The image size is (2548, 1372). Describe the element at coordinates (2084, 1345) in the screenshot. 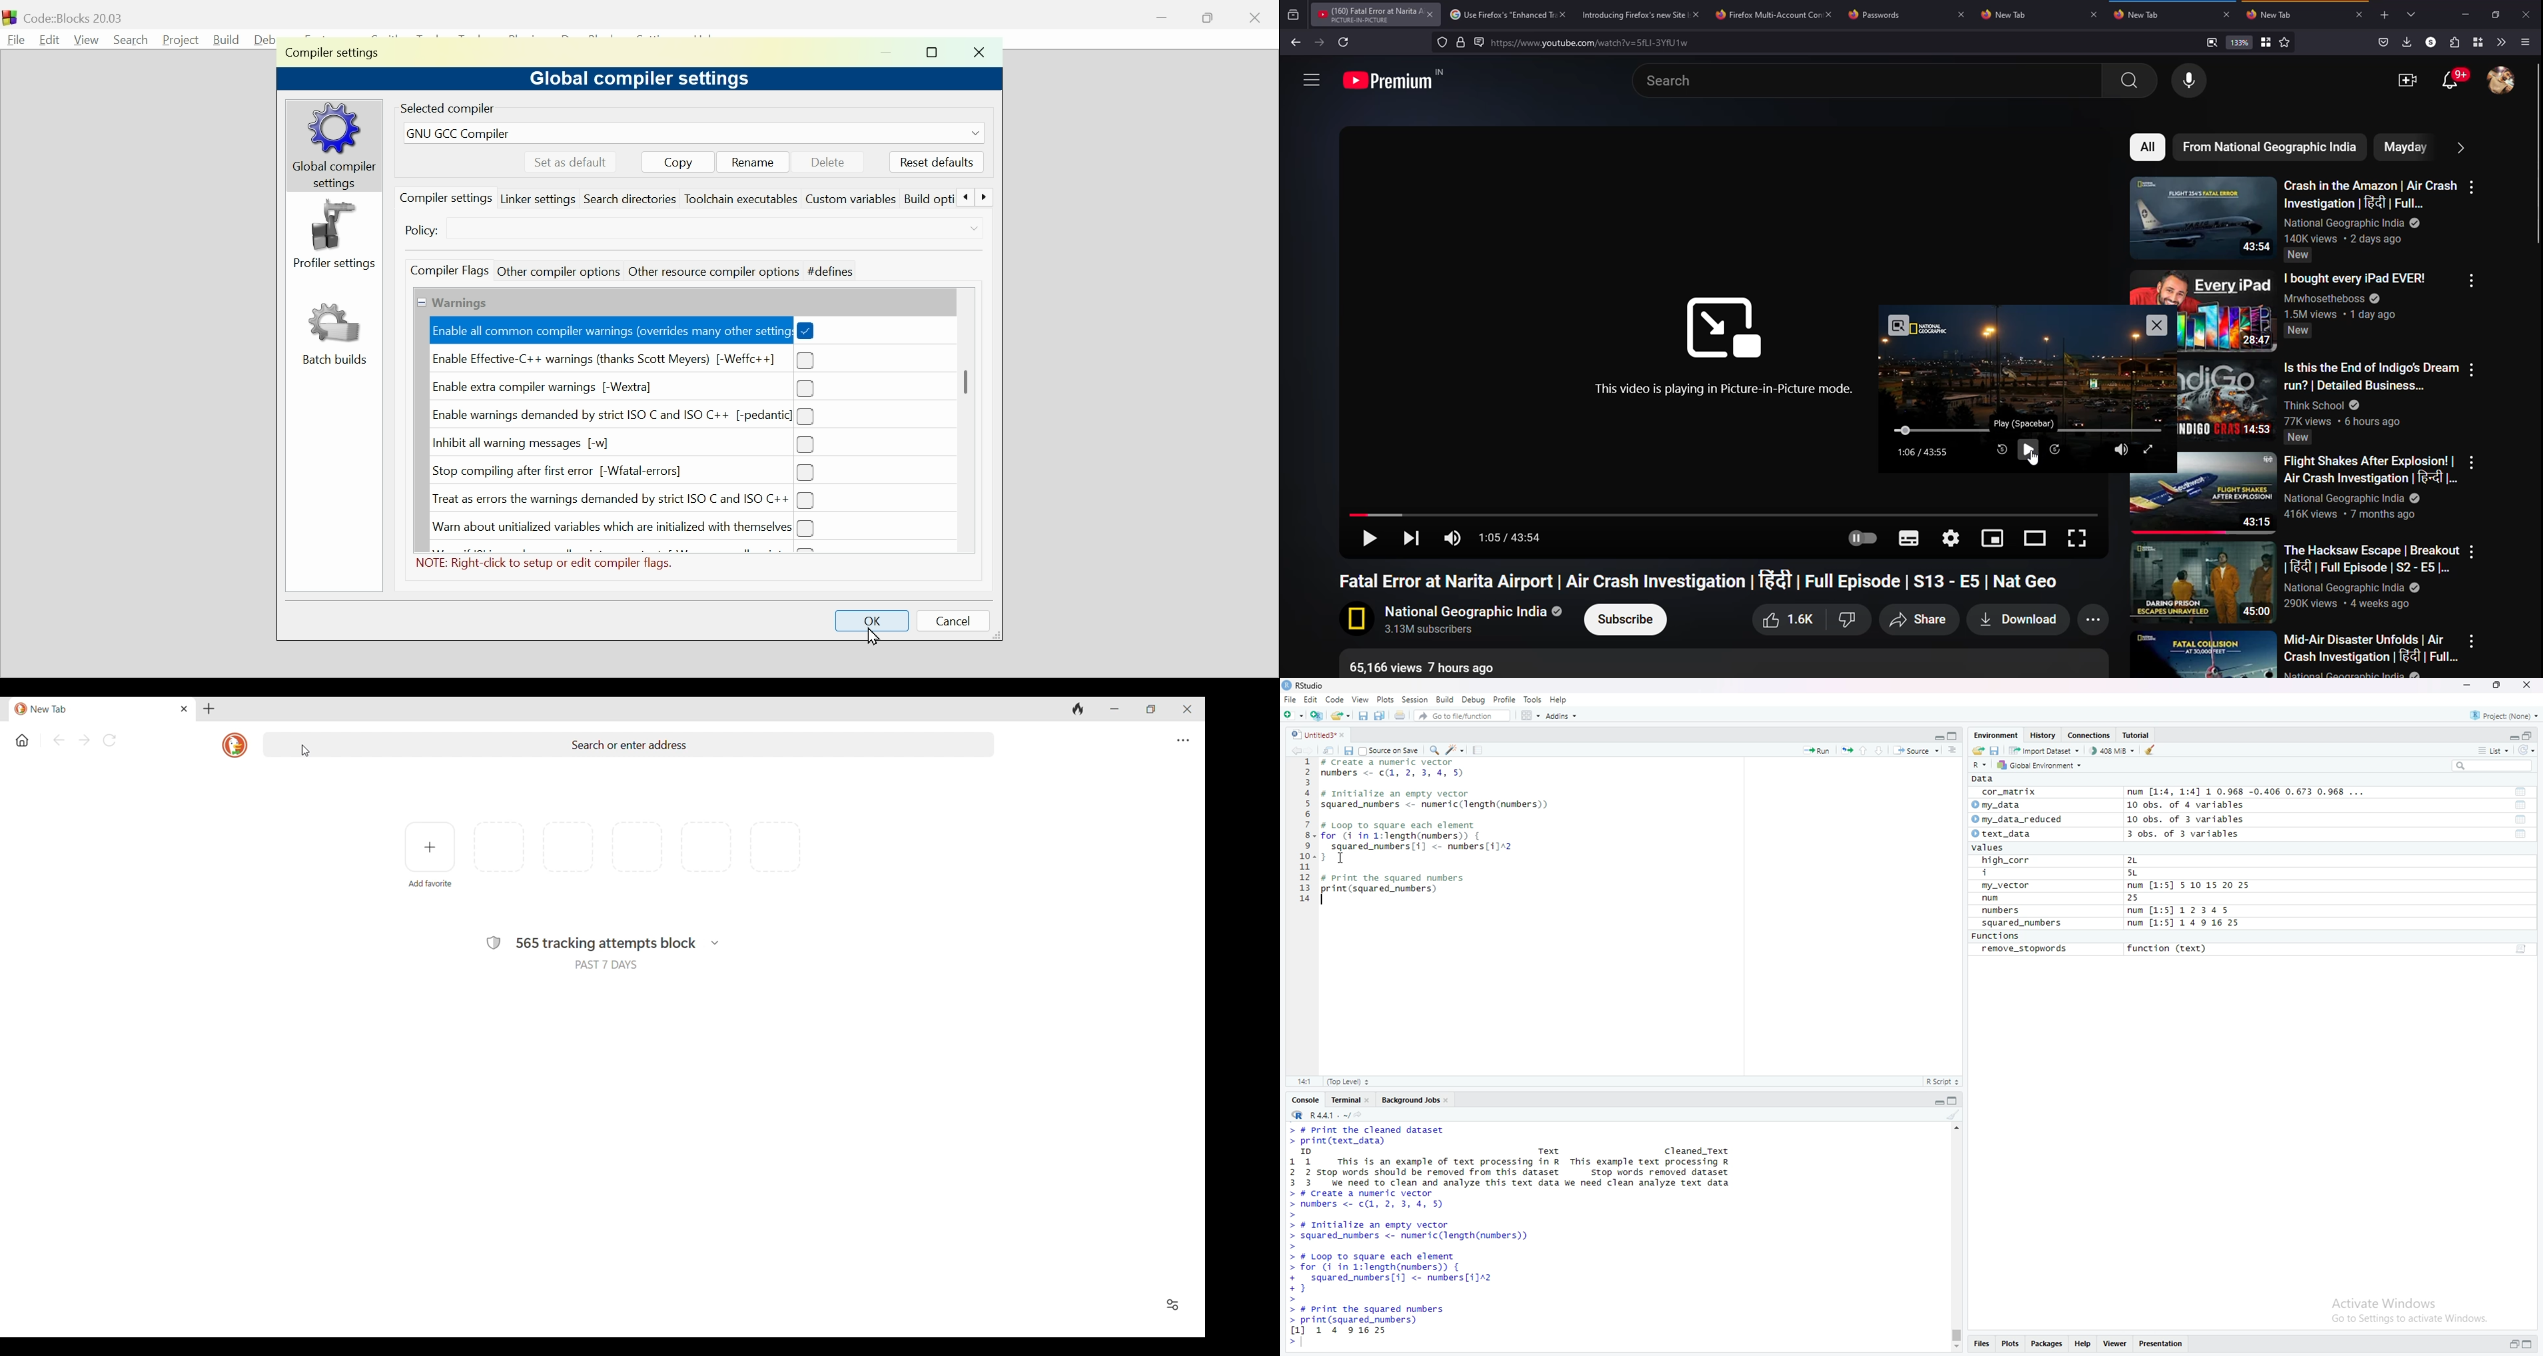

I see `Help` at that location.